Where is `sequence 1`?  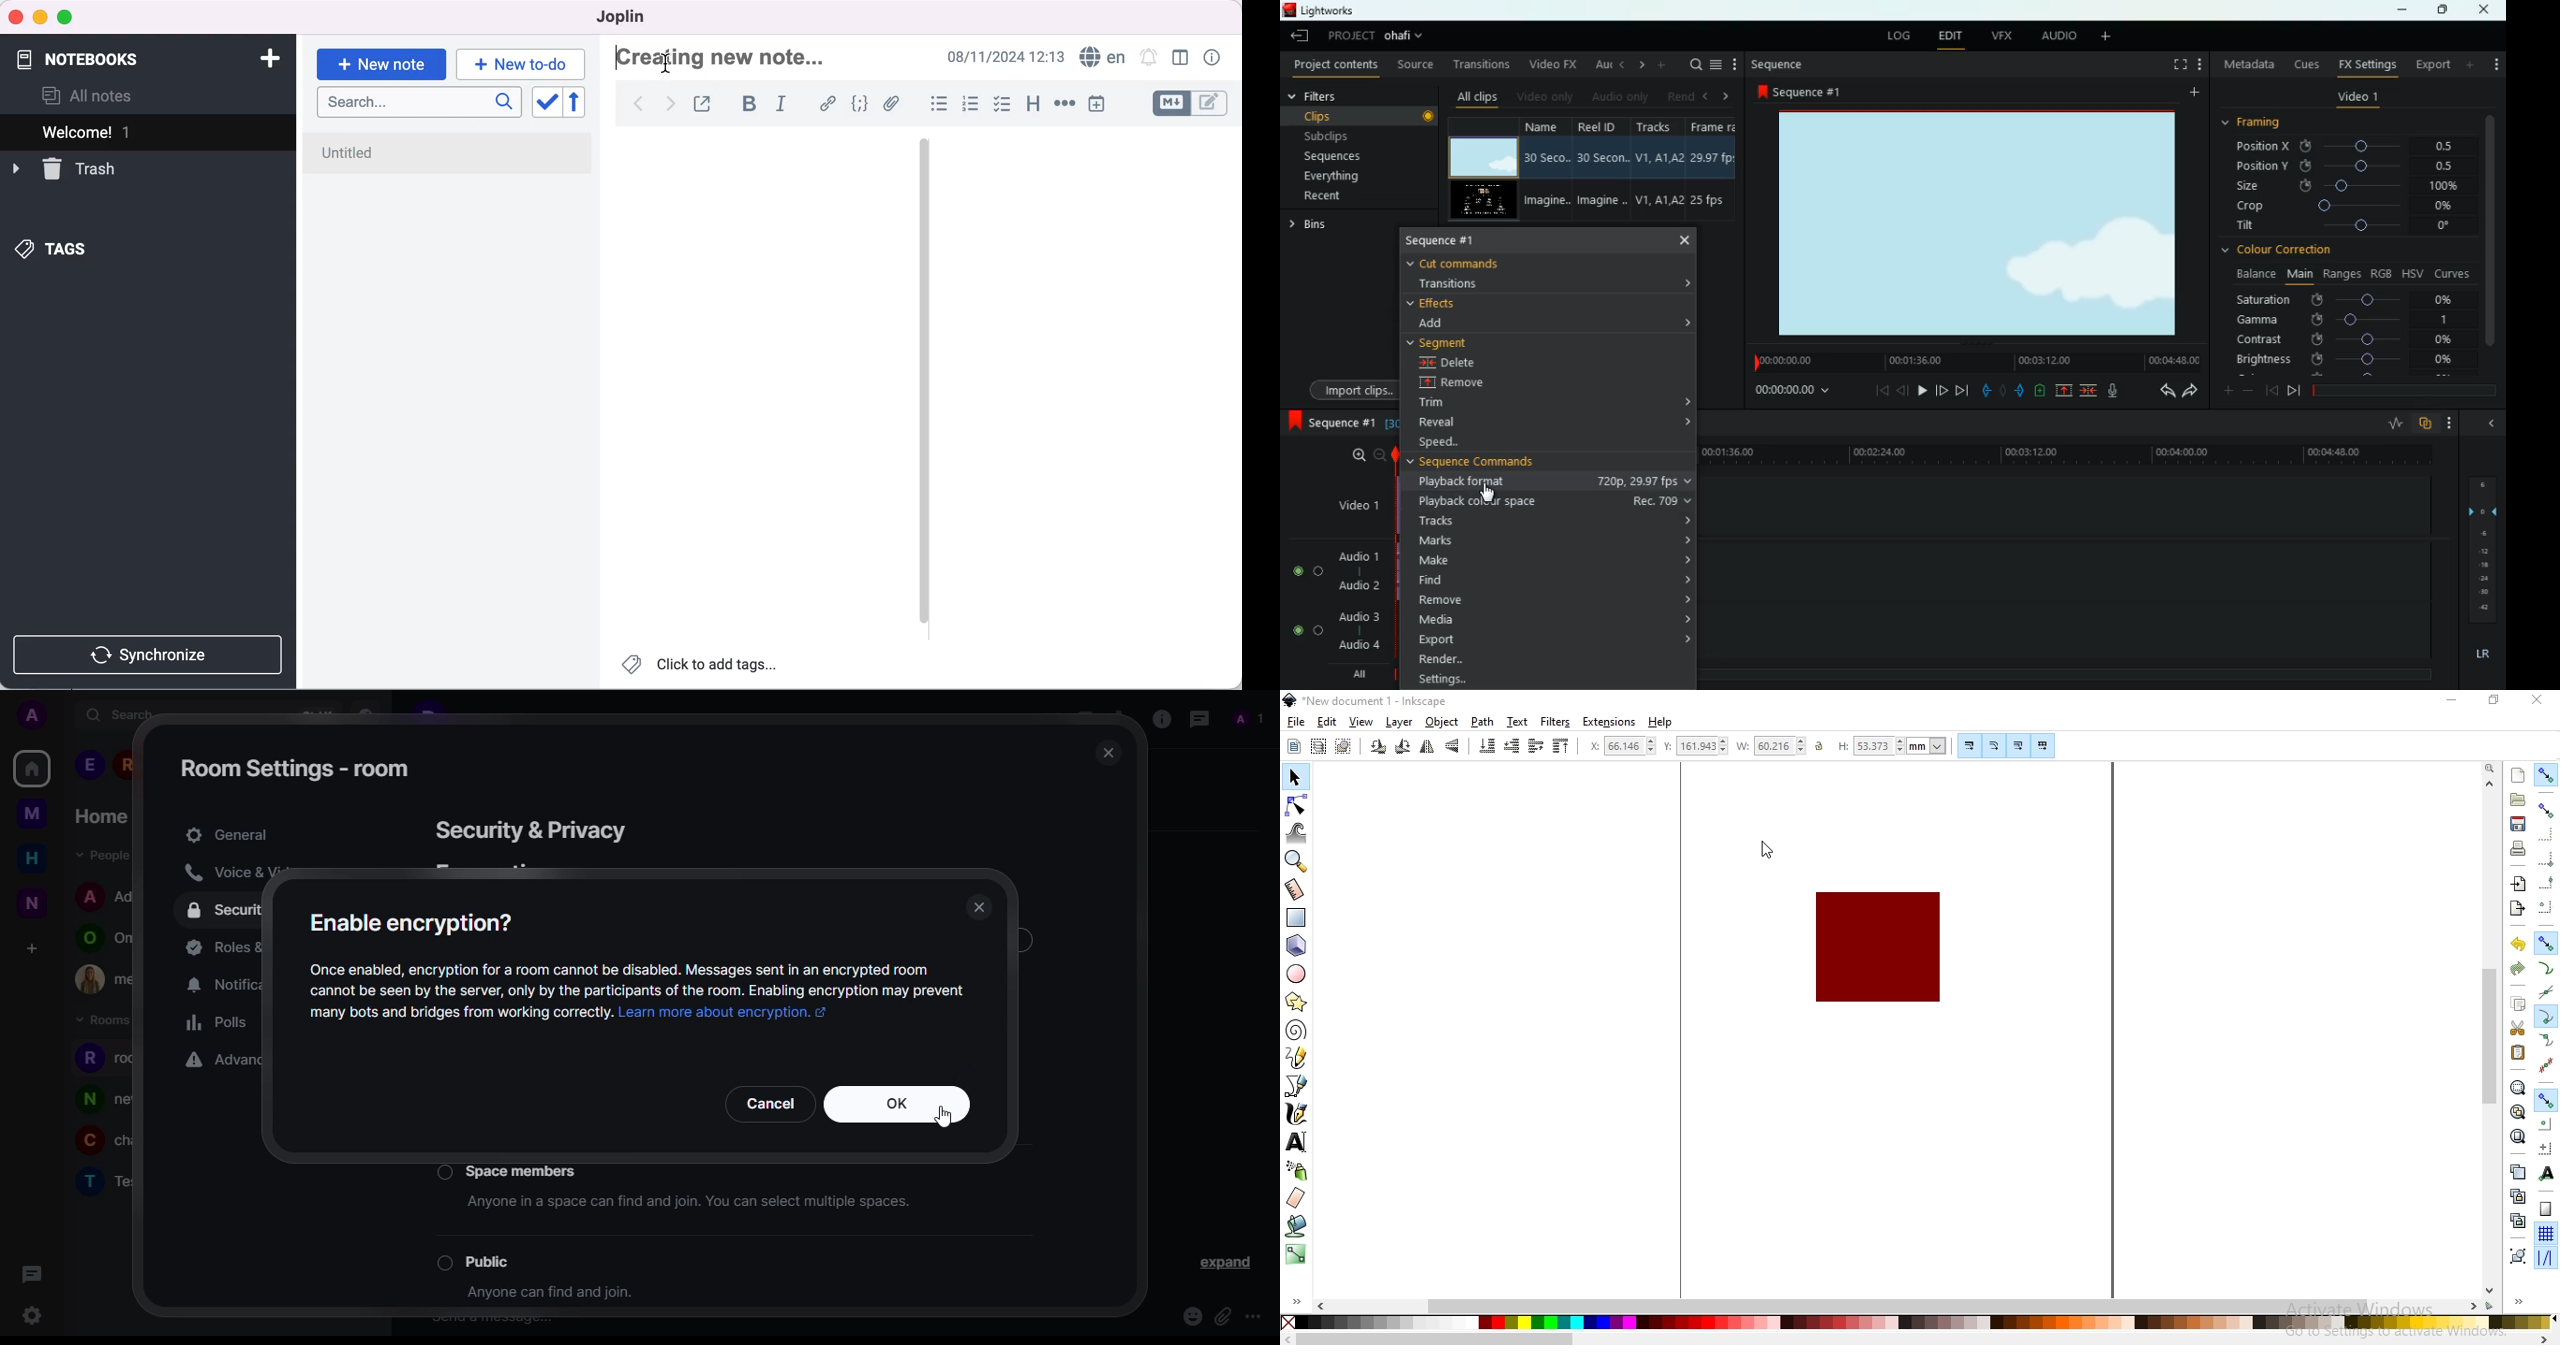 sequence 1 is located at coordinates (1329, 421).